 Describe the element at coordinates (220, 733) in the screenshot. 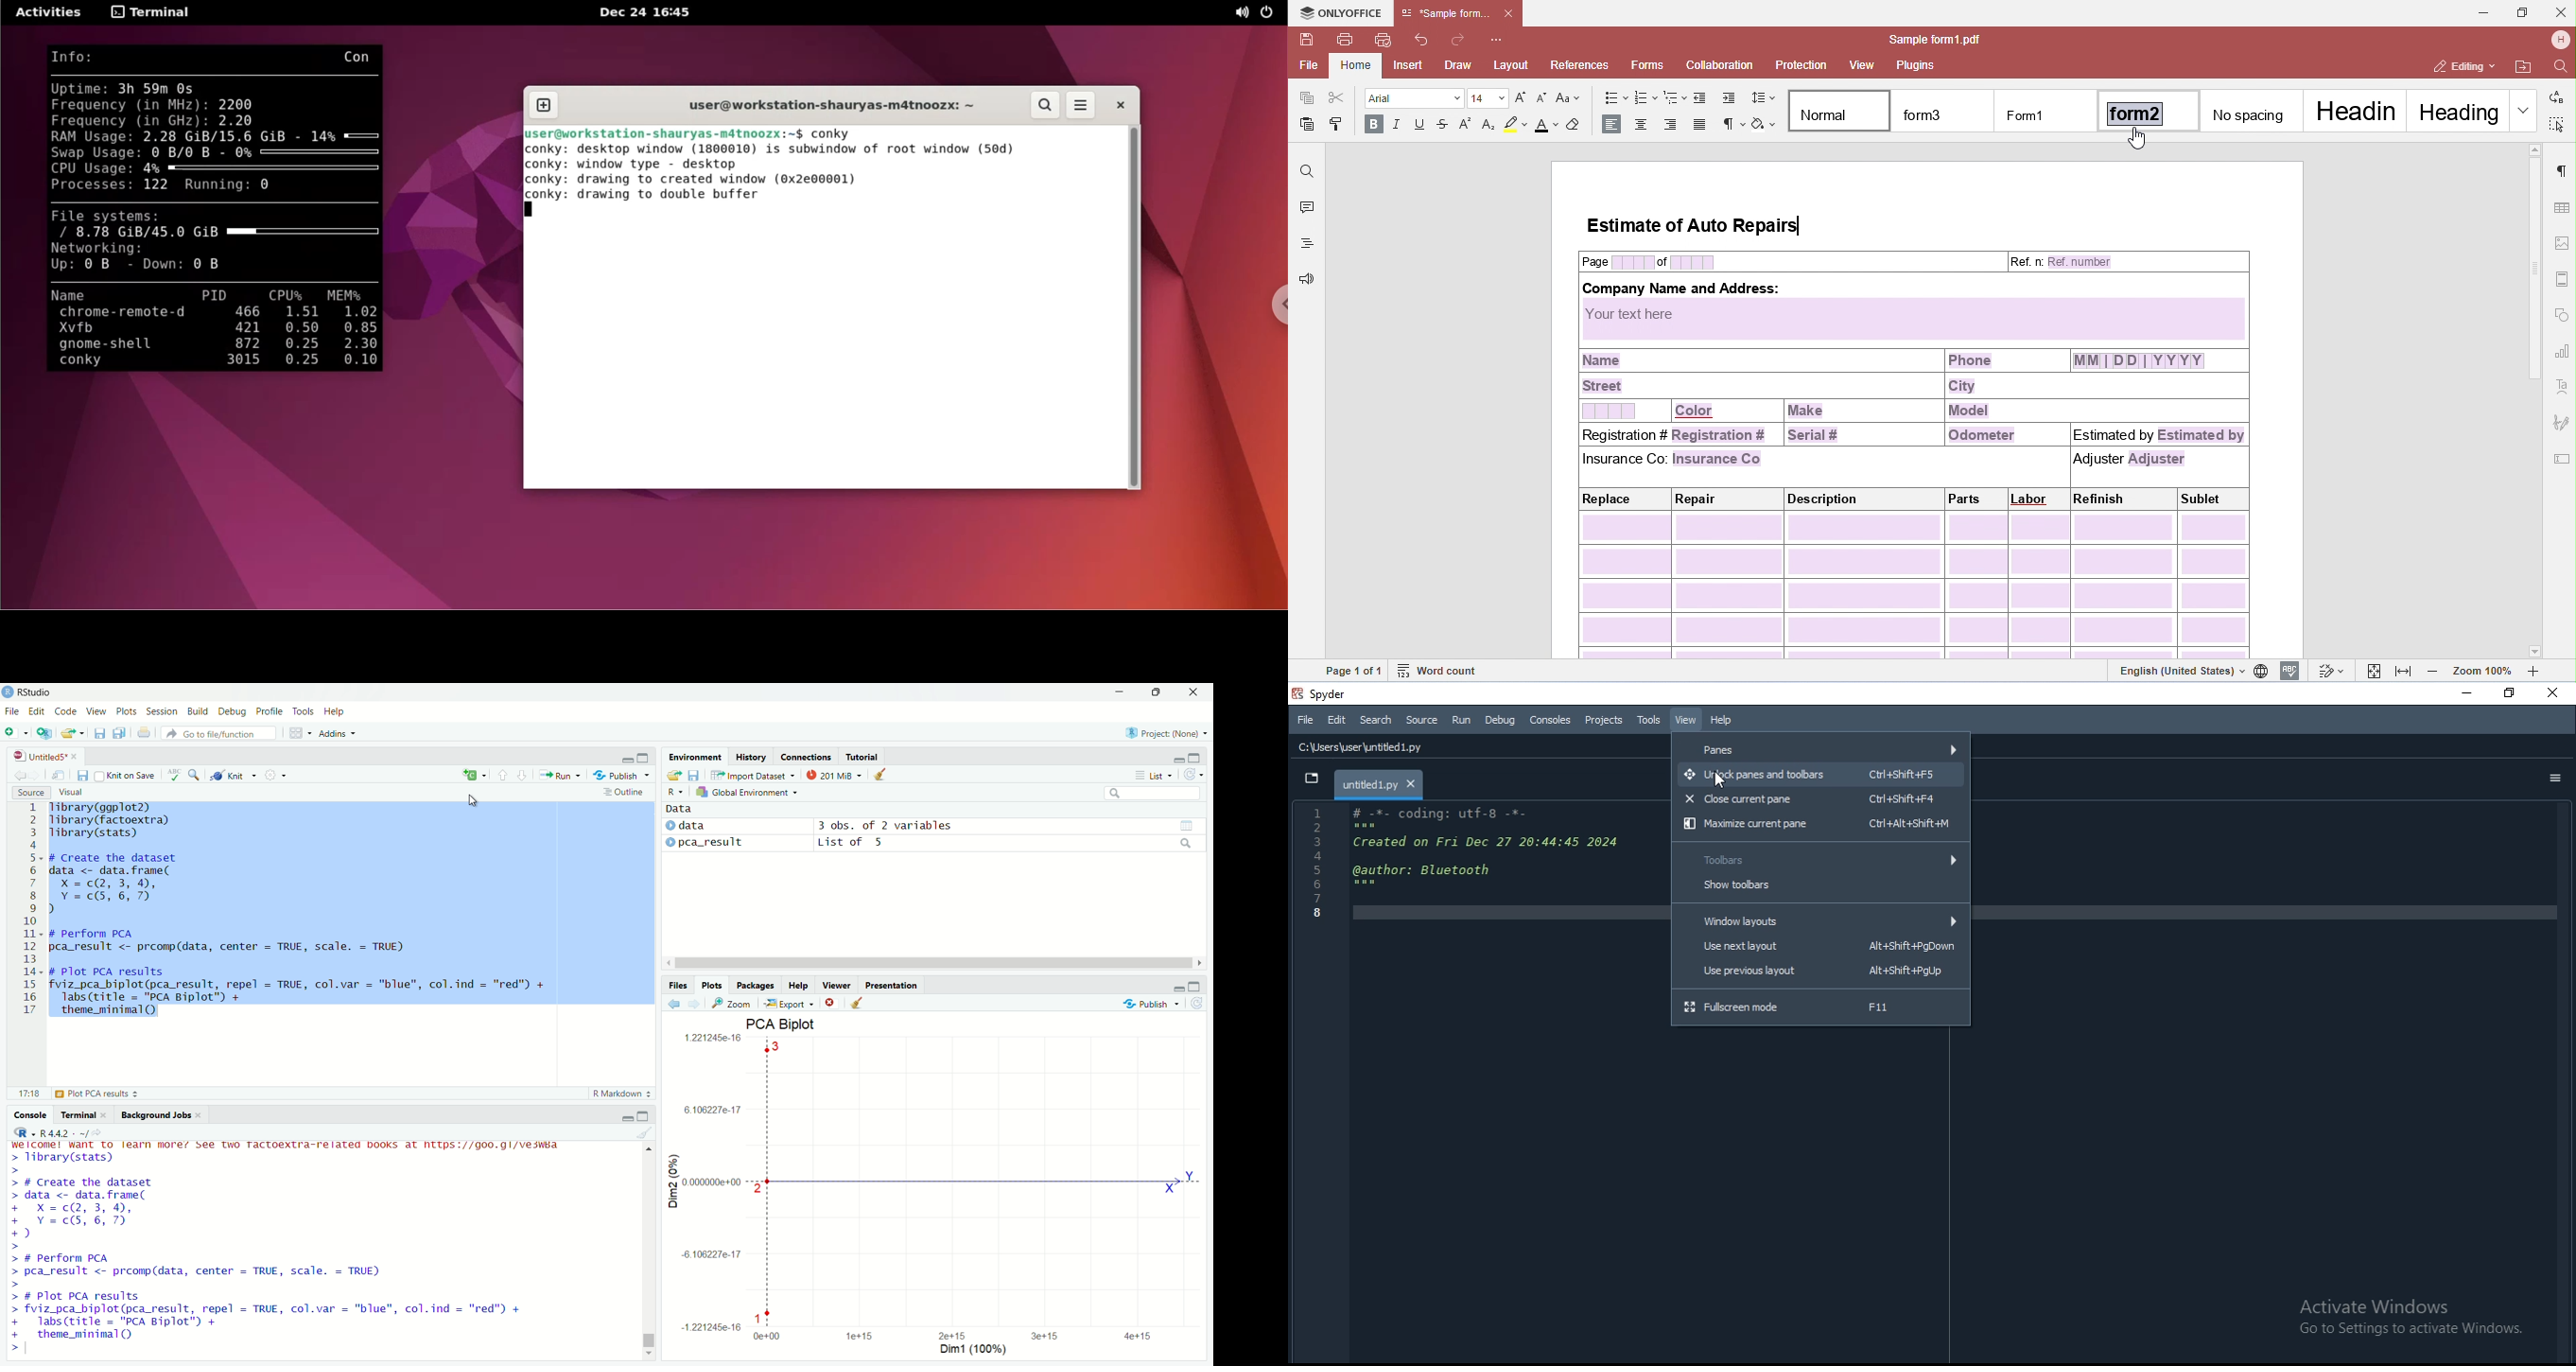

I see `go to file/function` at that location.